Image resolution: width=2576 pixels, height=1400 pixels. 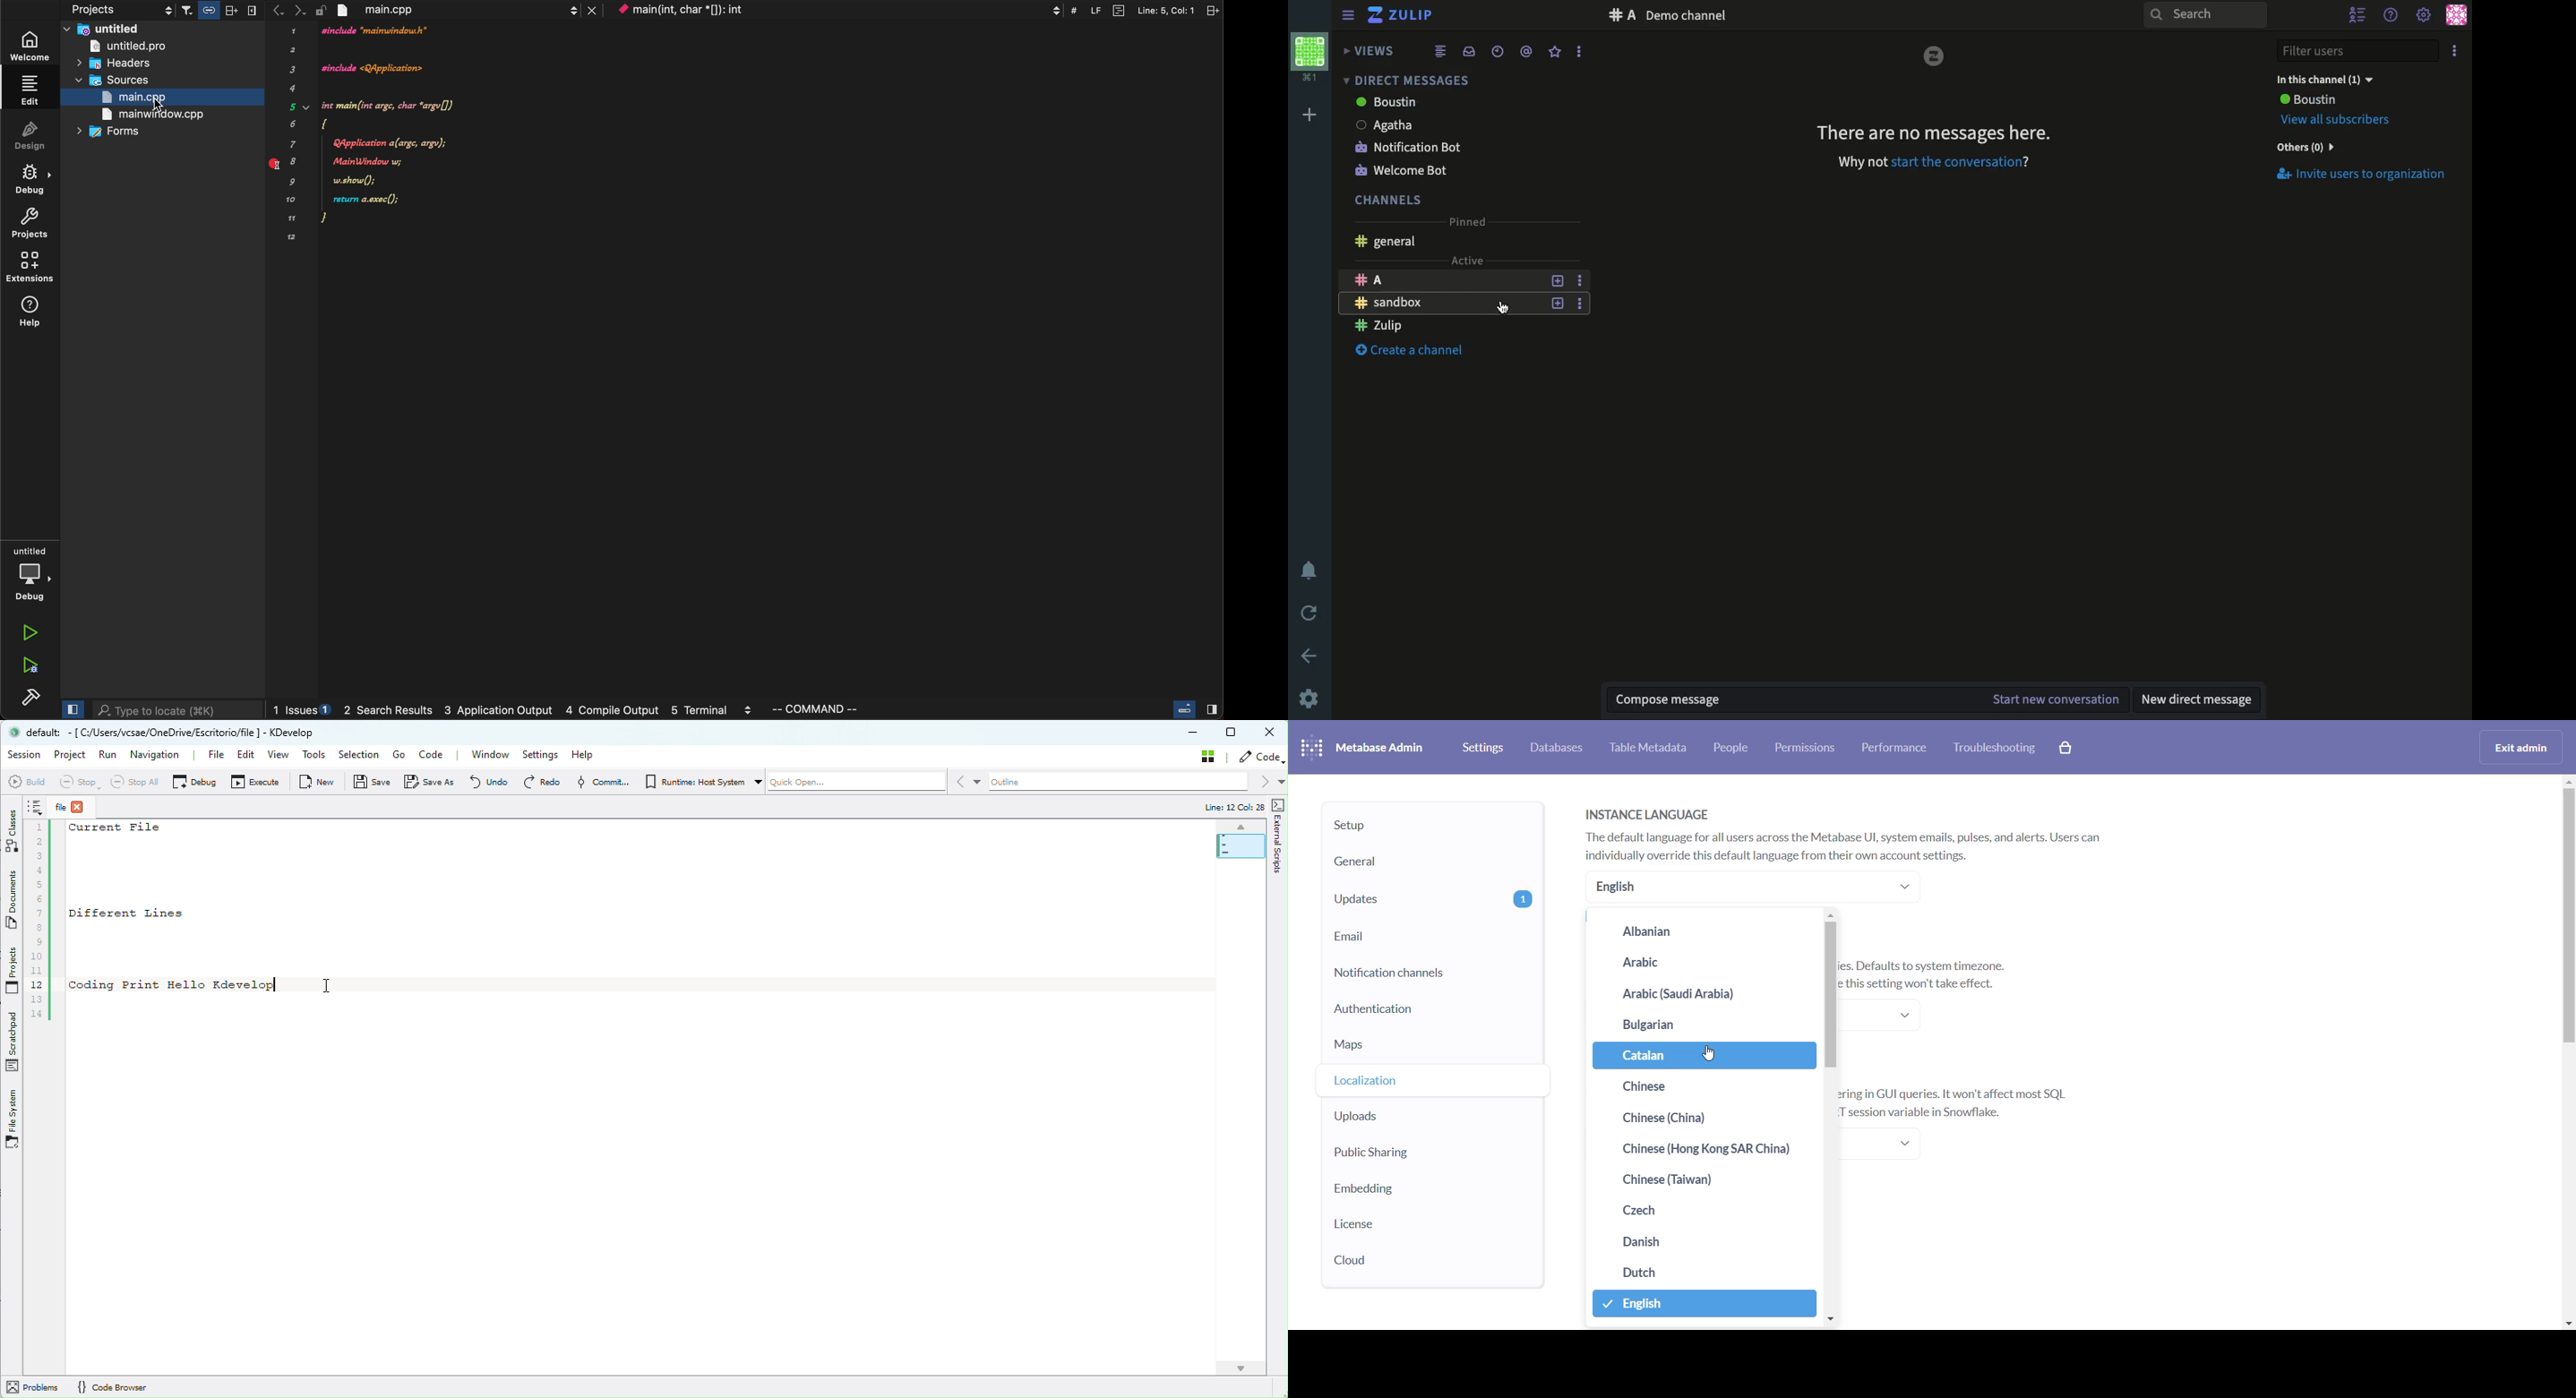 I want to click on Go, so click(x=400, y=754).